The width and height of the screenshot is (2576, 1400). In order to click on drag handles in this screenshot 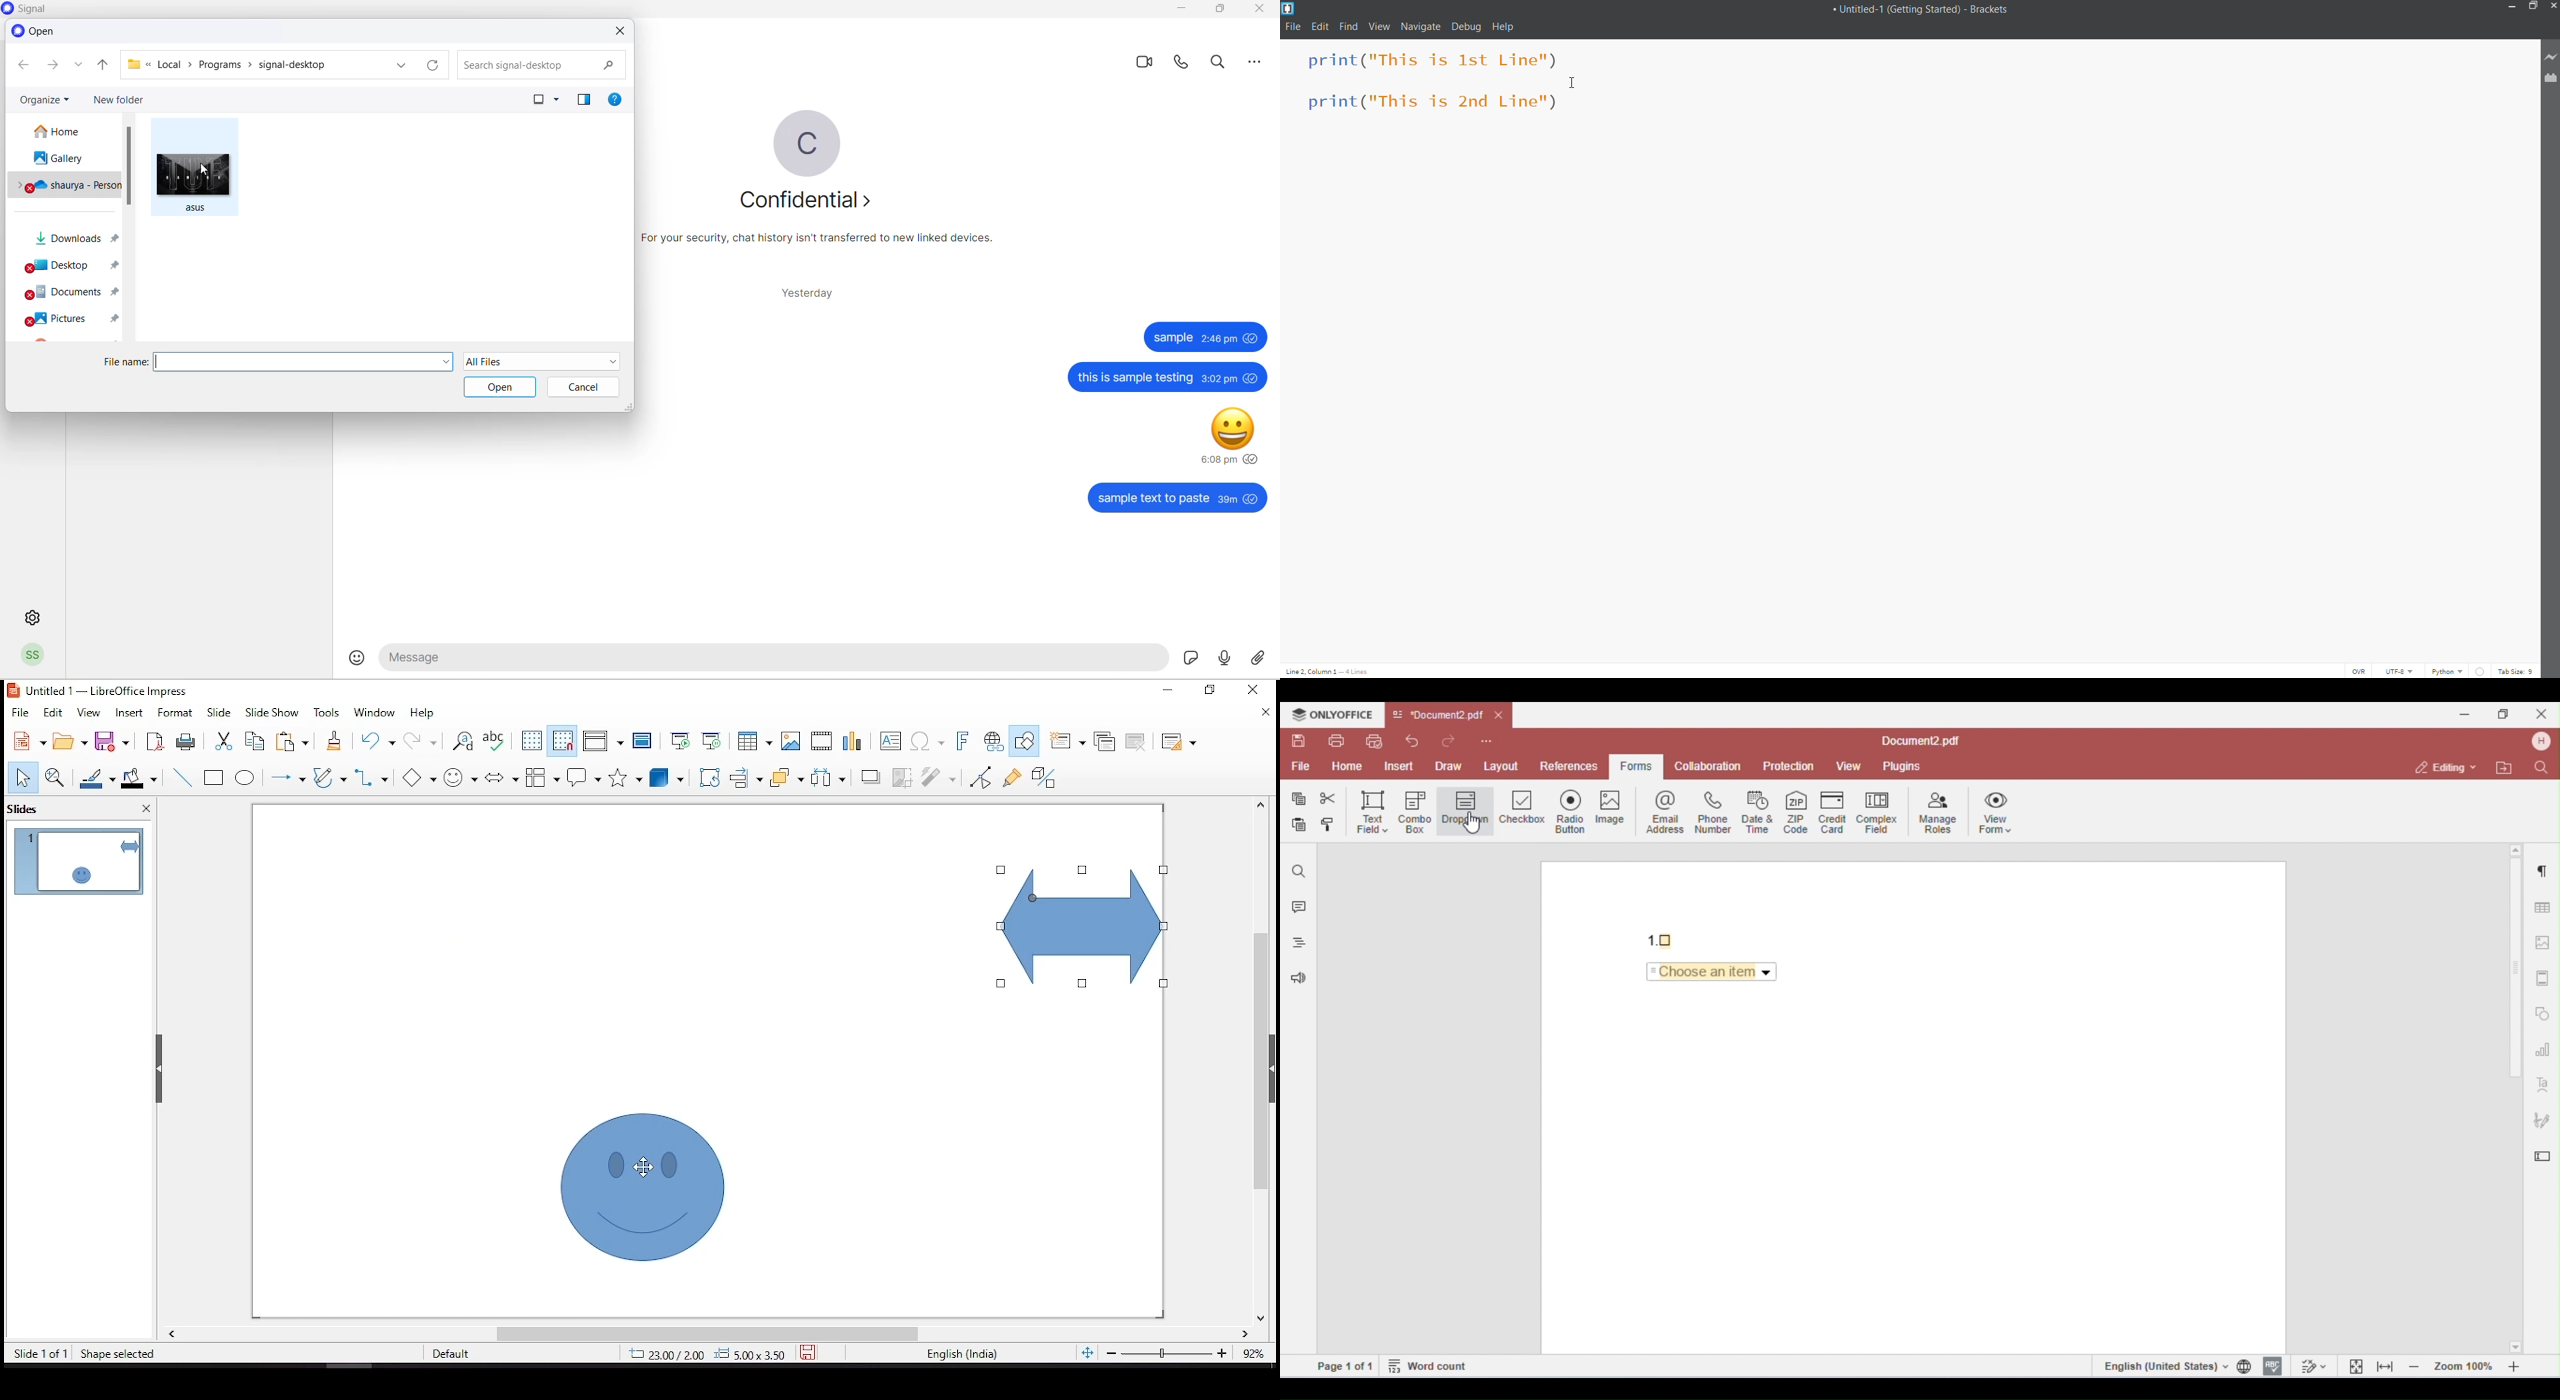, I will do `click(161, 1069)`.